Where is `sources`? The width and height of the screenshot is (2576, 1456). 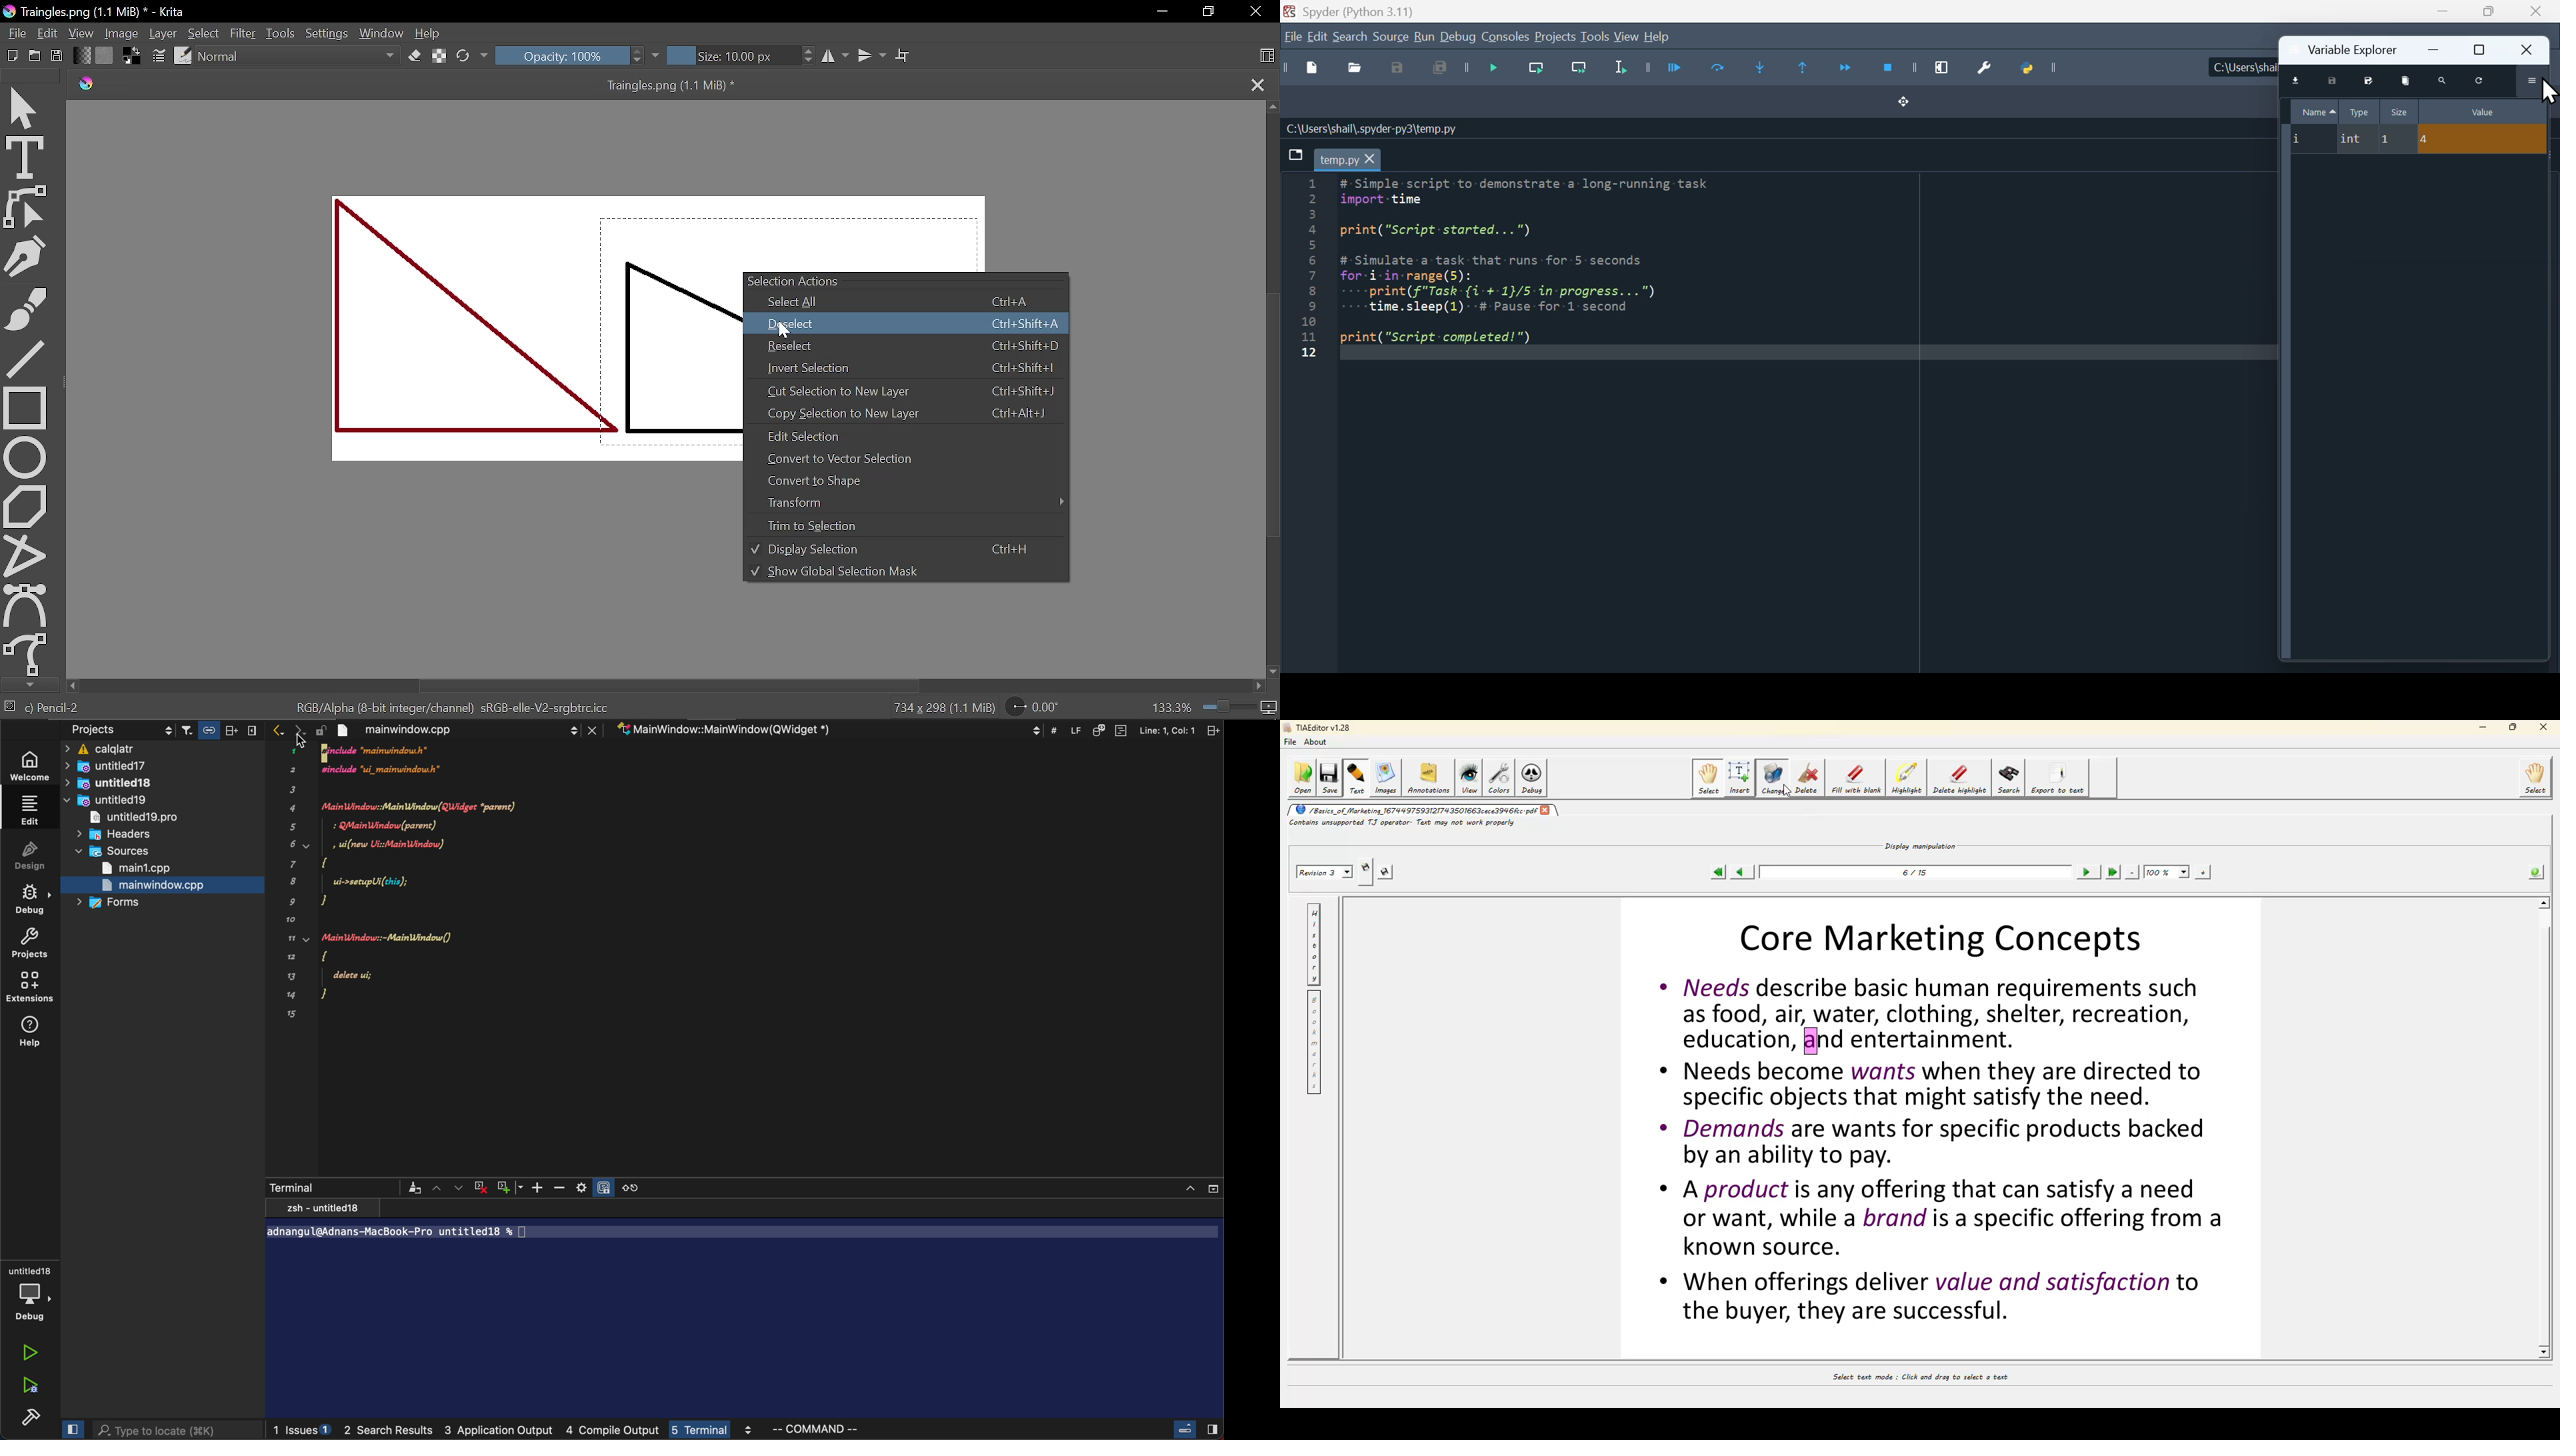
sources is located at coordinates (113, 852).